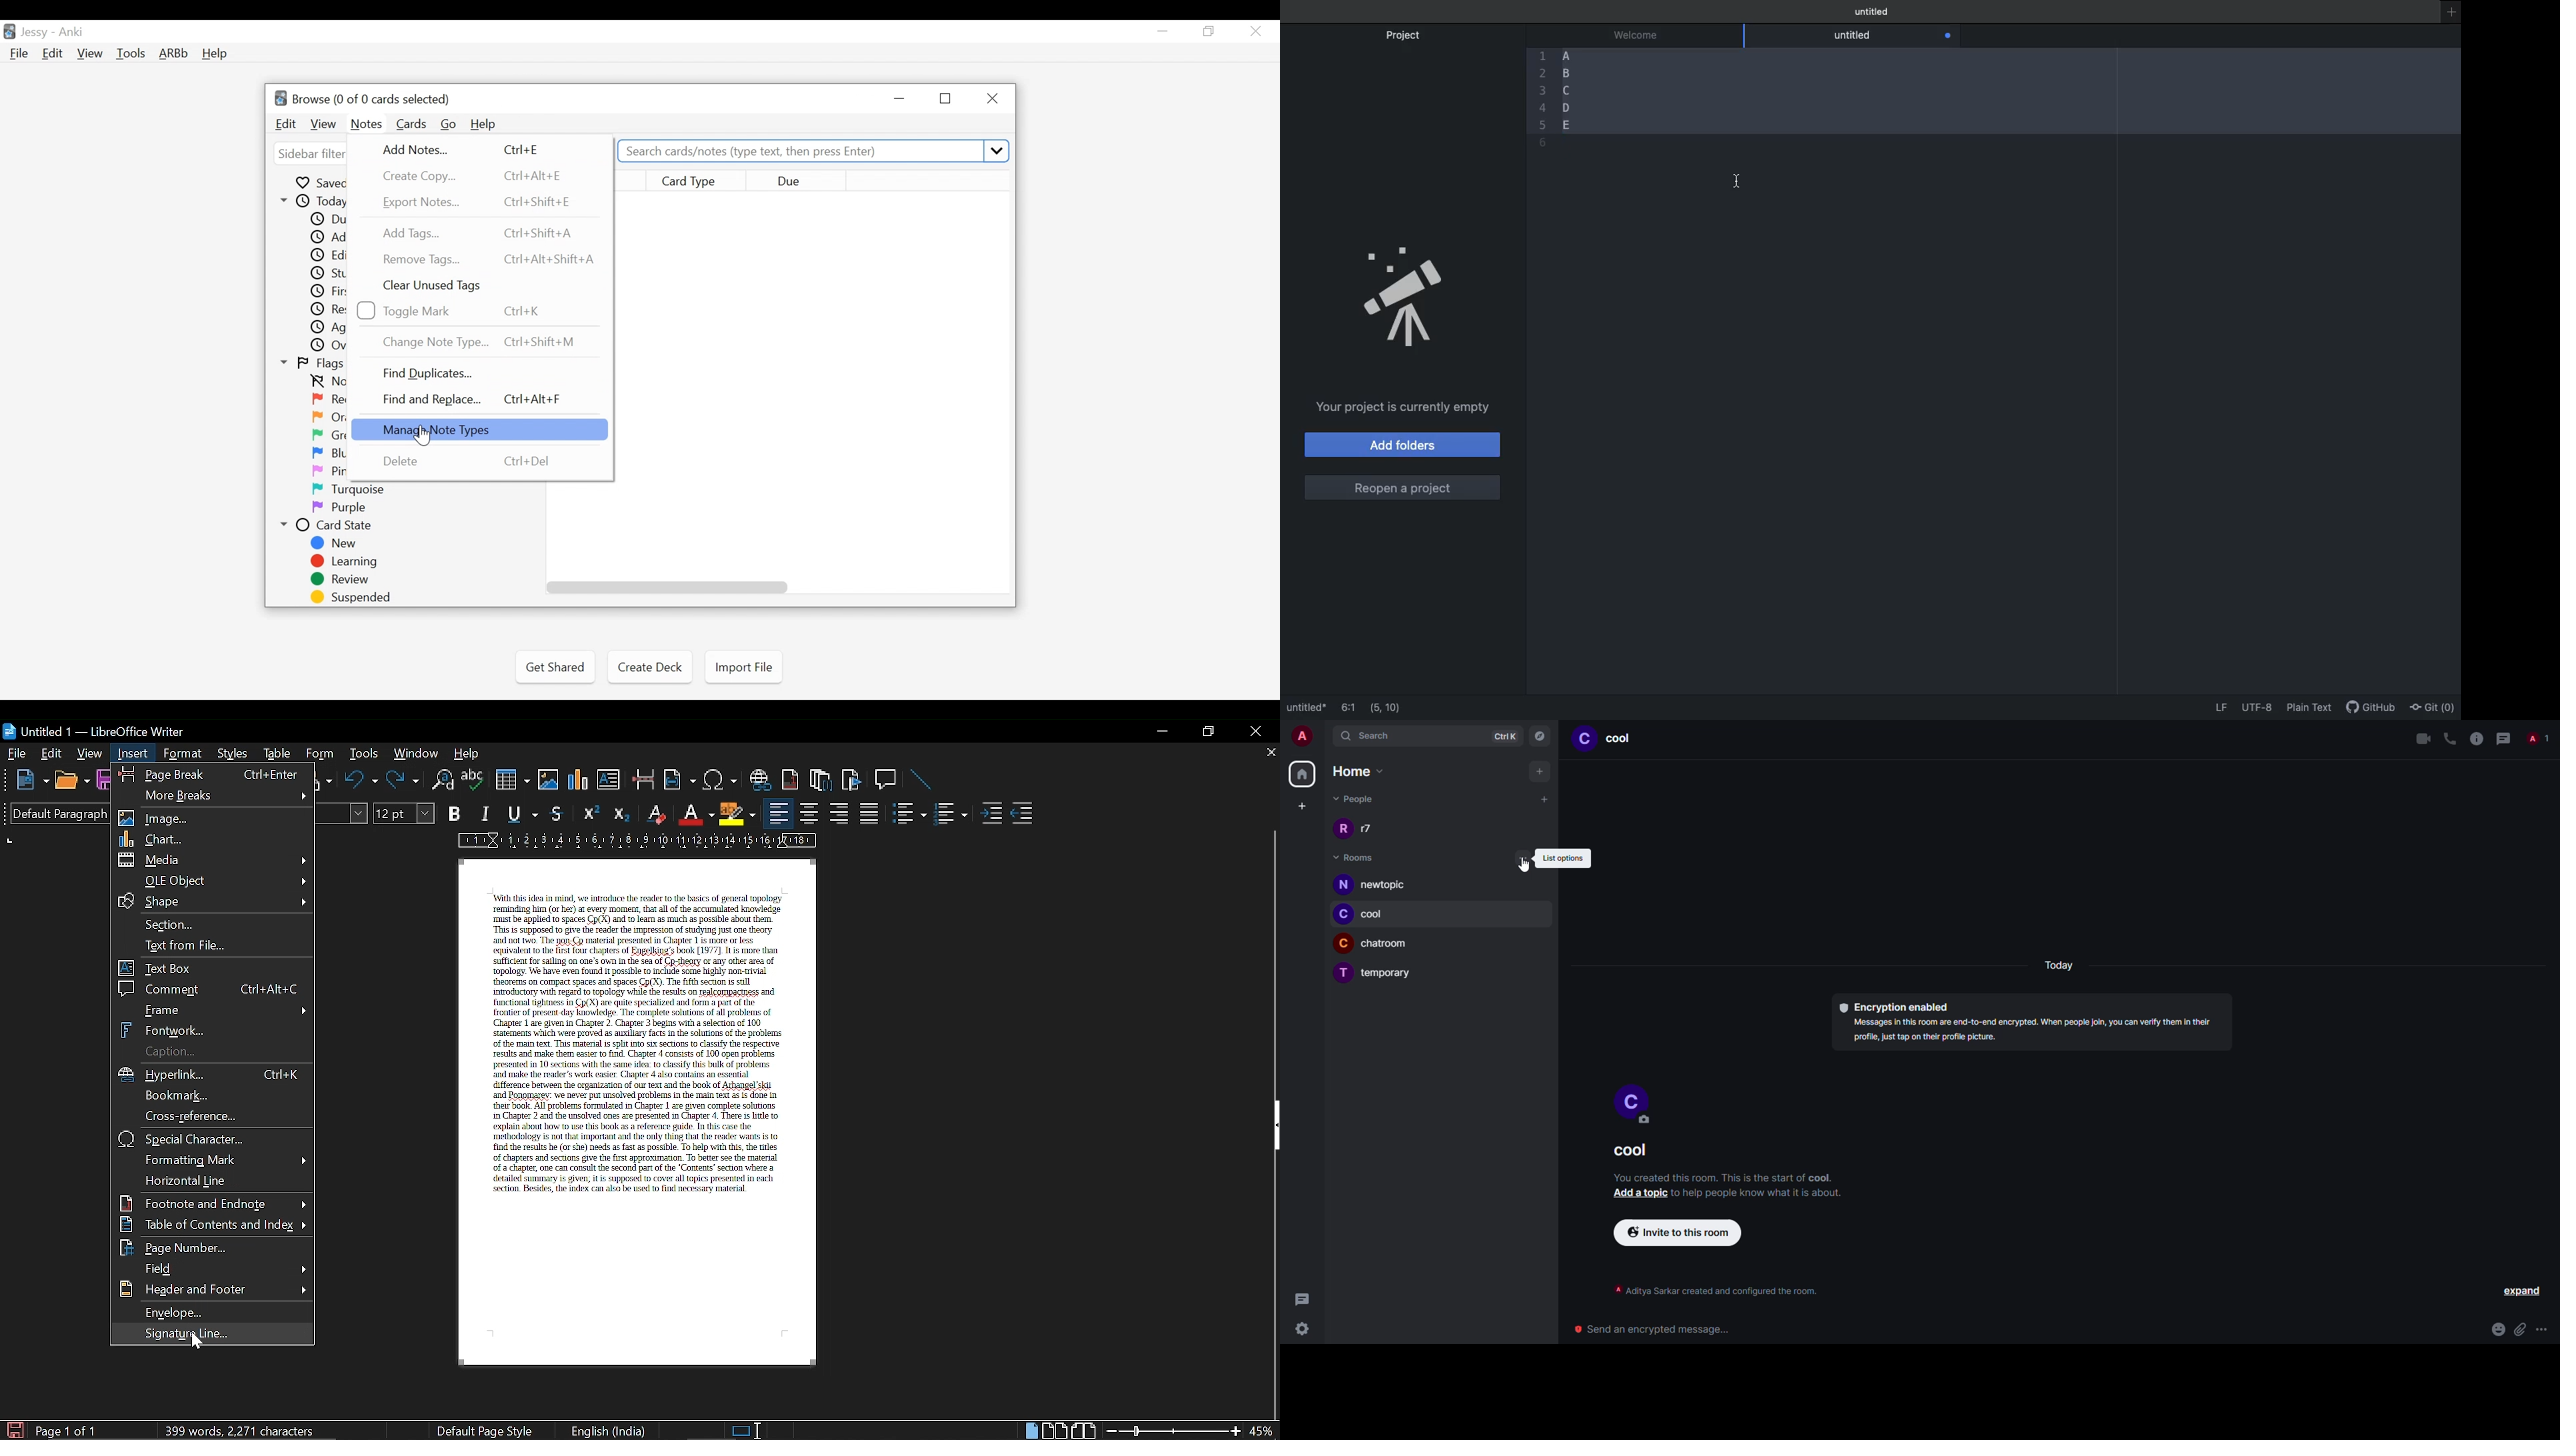 Image resolution: width=2576 pixels, height=1456 pixels. What do you see at coordinates (1624, 1152) in the screenshot?
I see `room` at bounding box center [1624, 1152].